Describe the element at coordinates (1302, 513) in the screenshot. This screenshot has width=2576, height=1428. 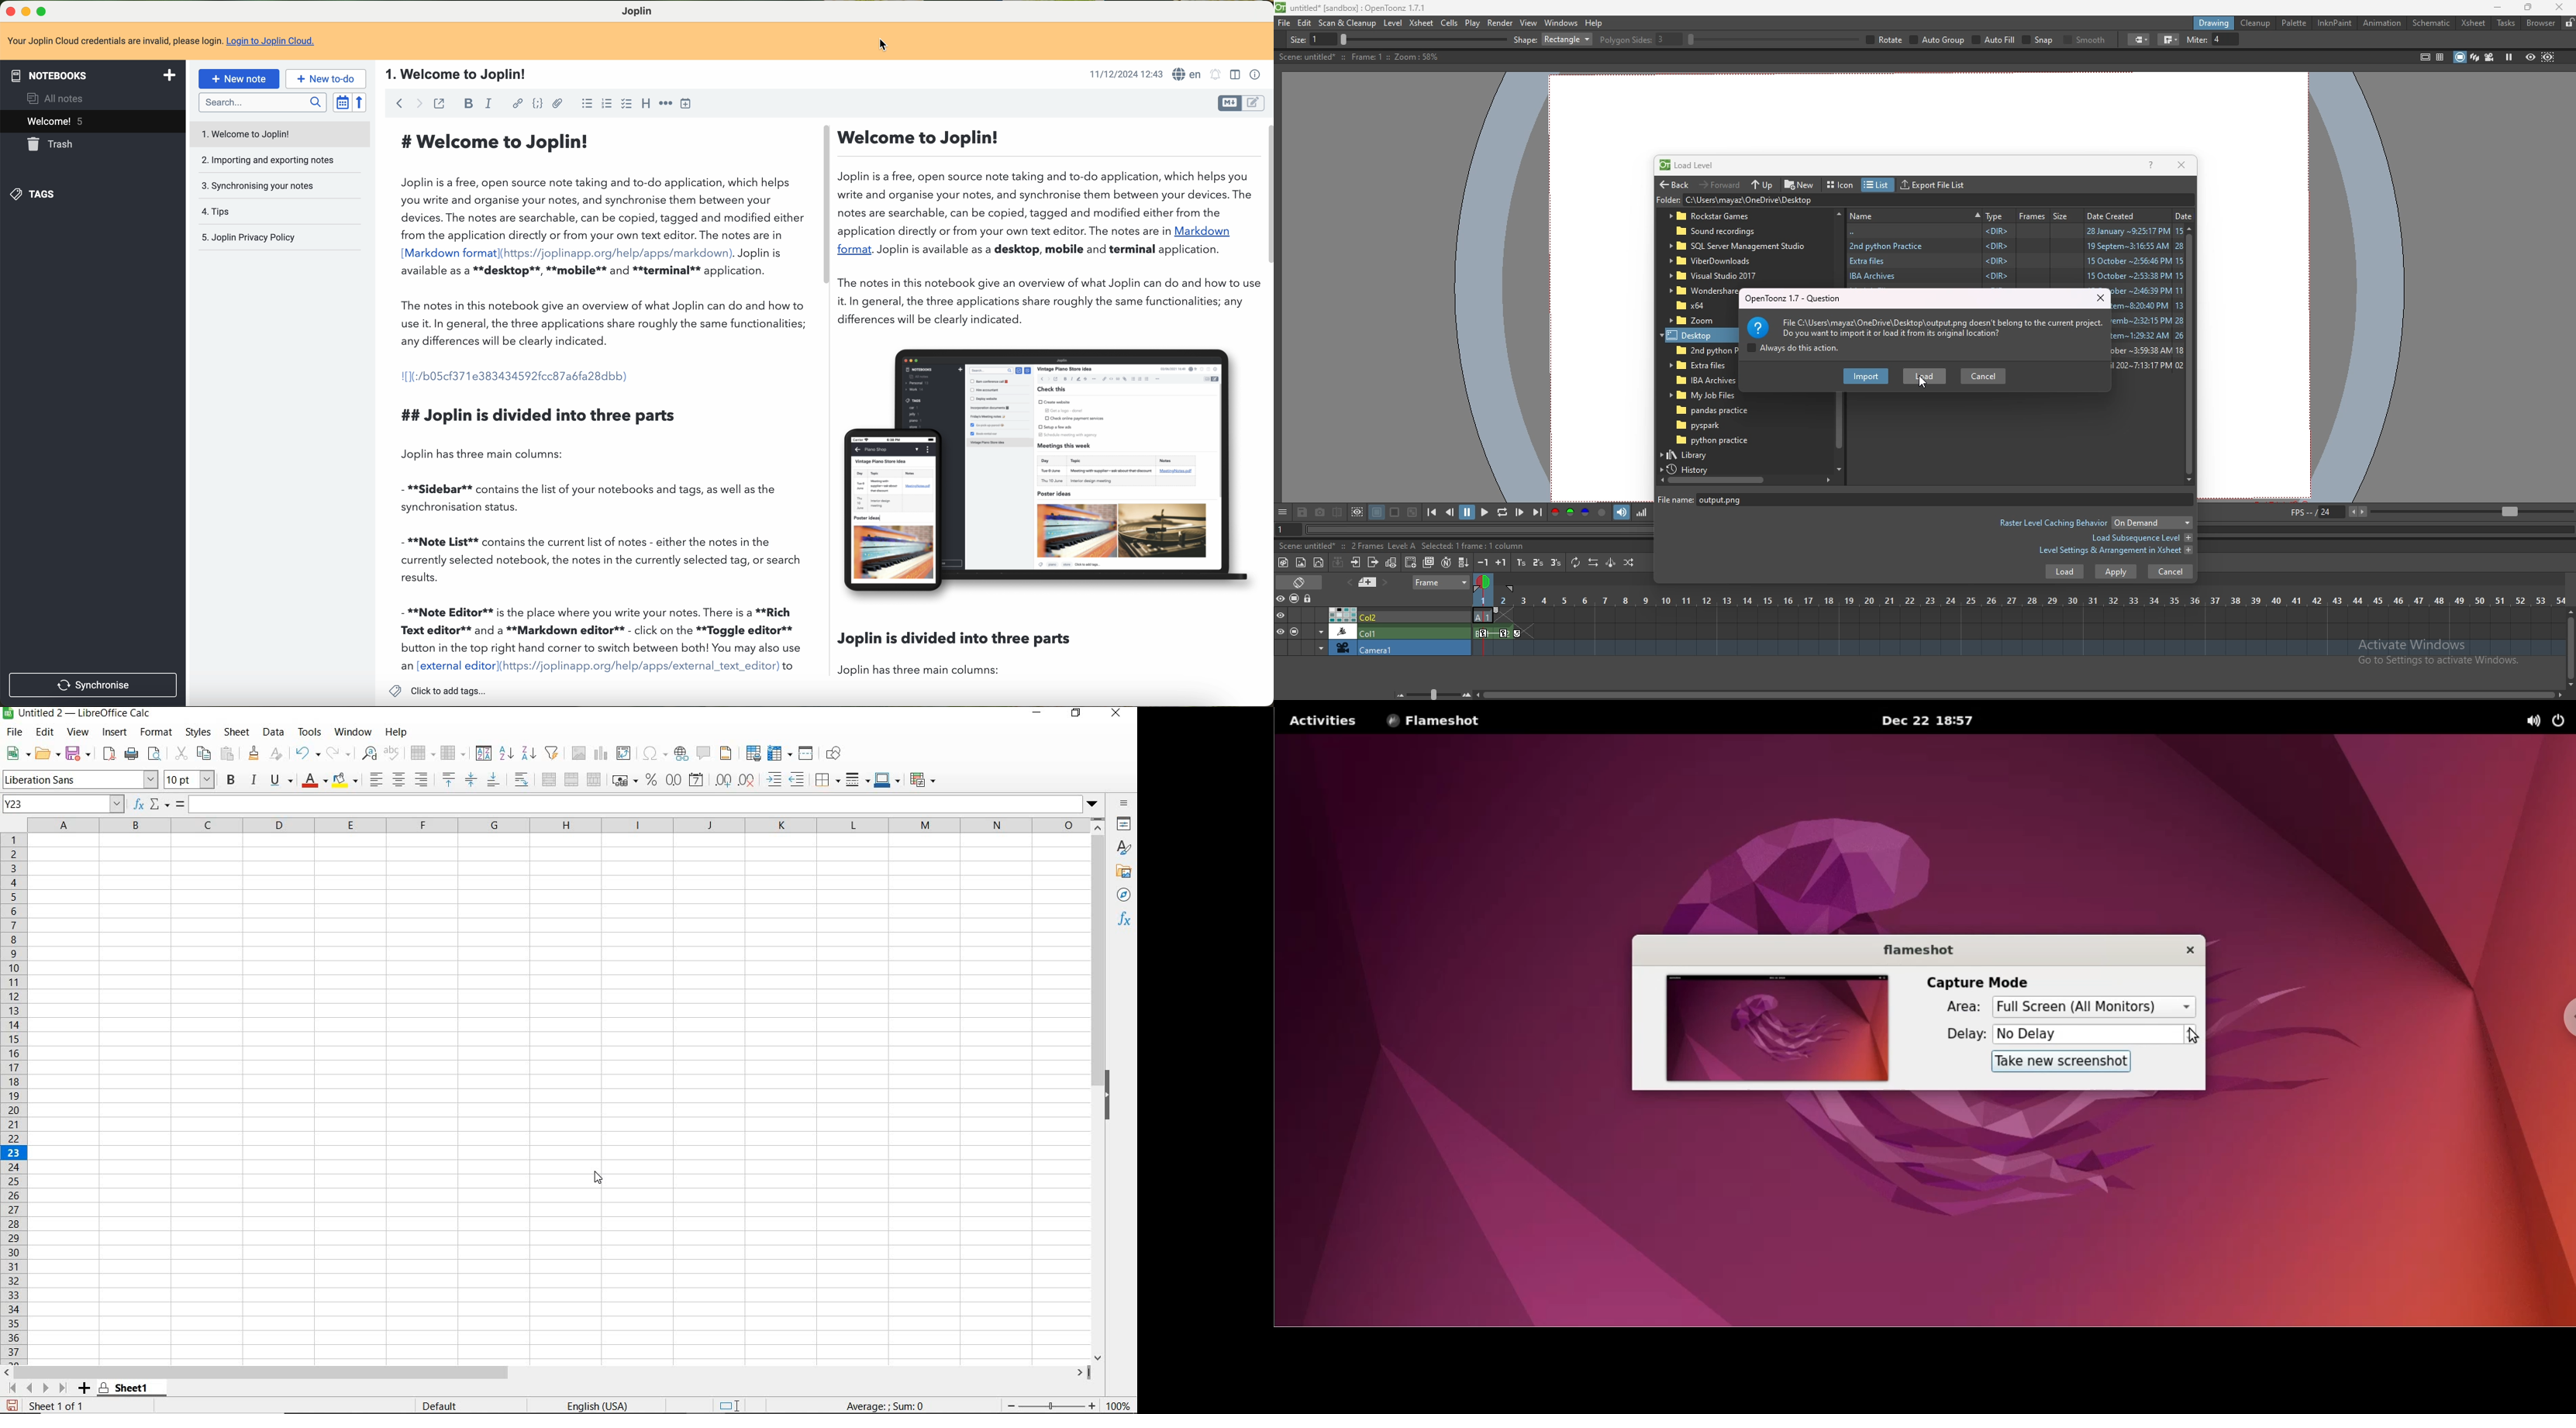
I see `save` at that location.